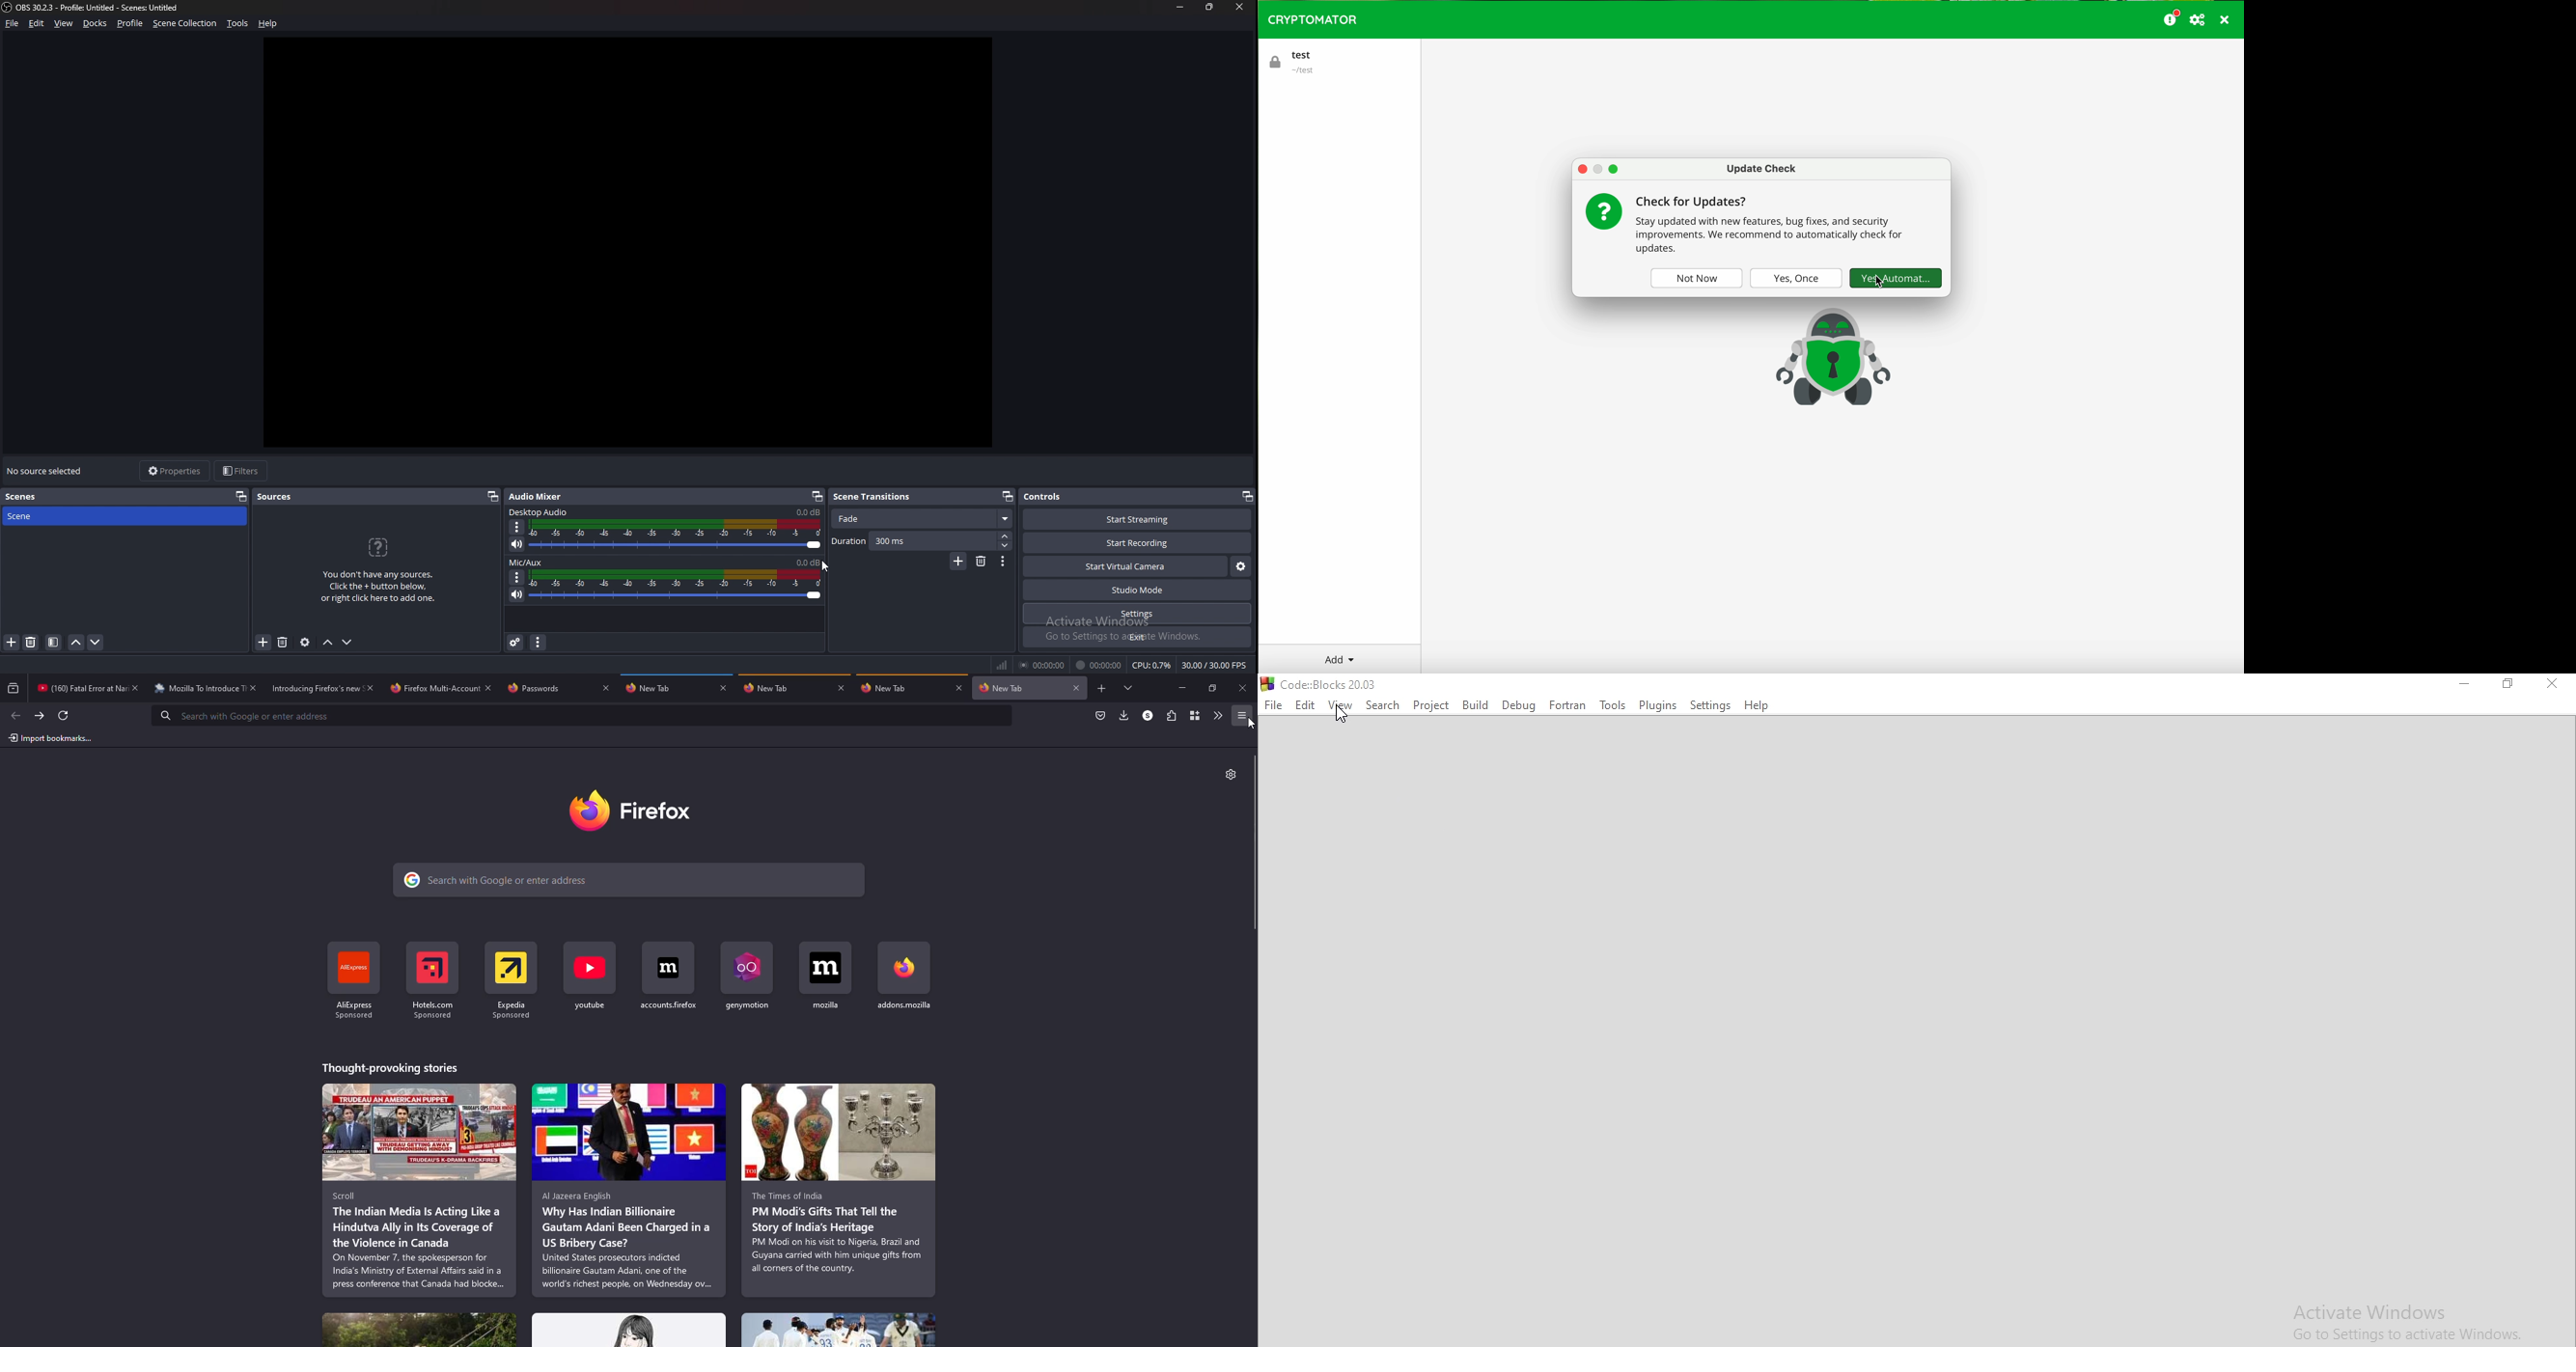 The image size is (2576, 1372). I want to click on scene filter, so click(52, 642).